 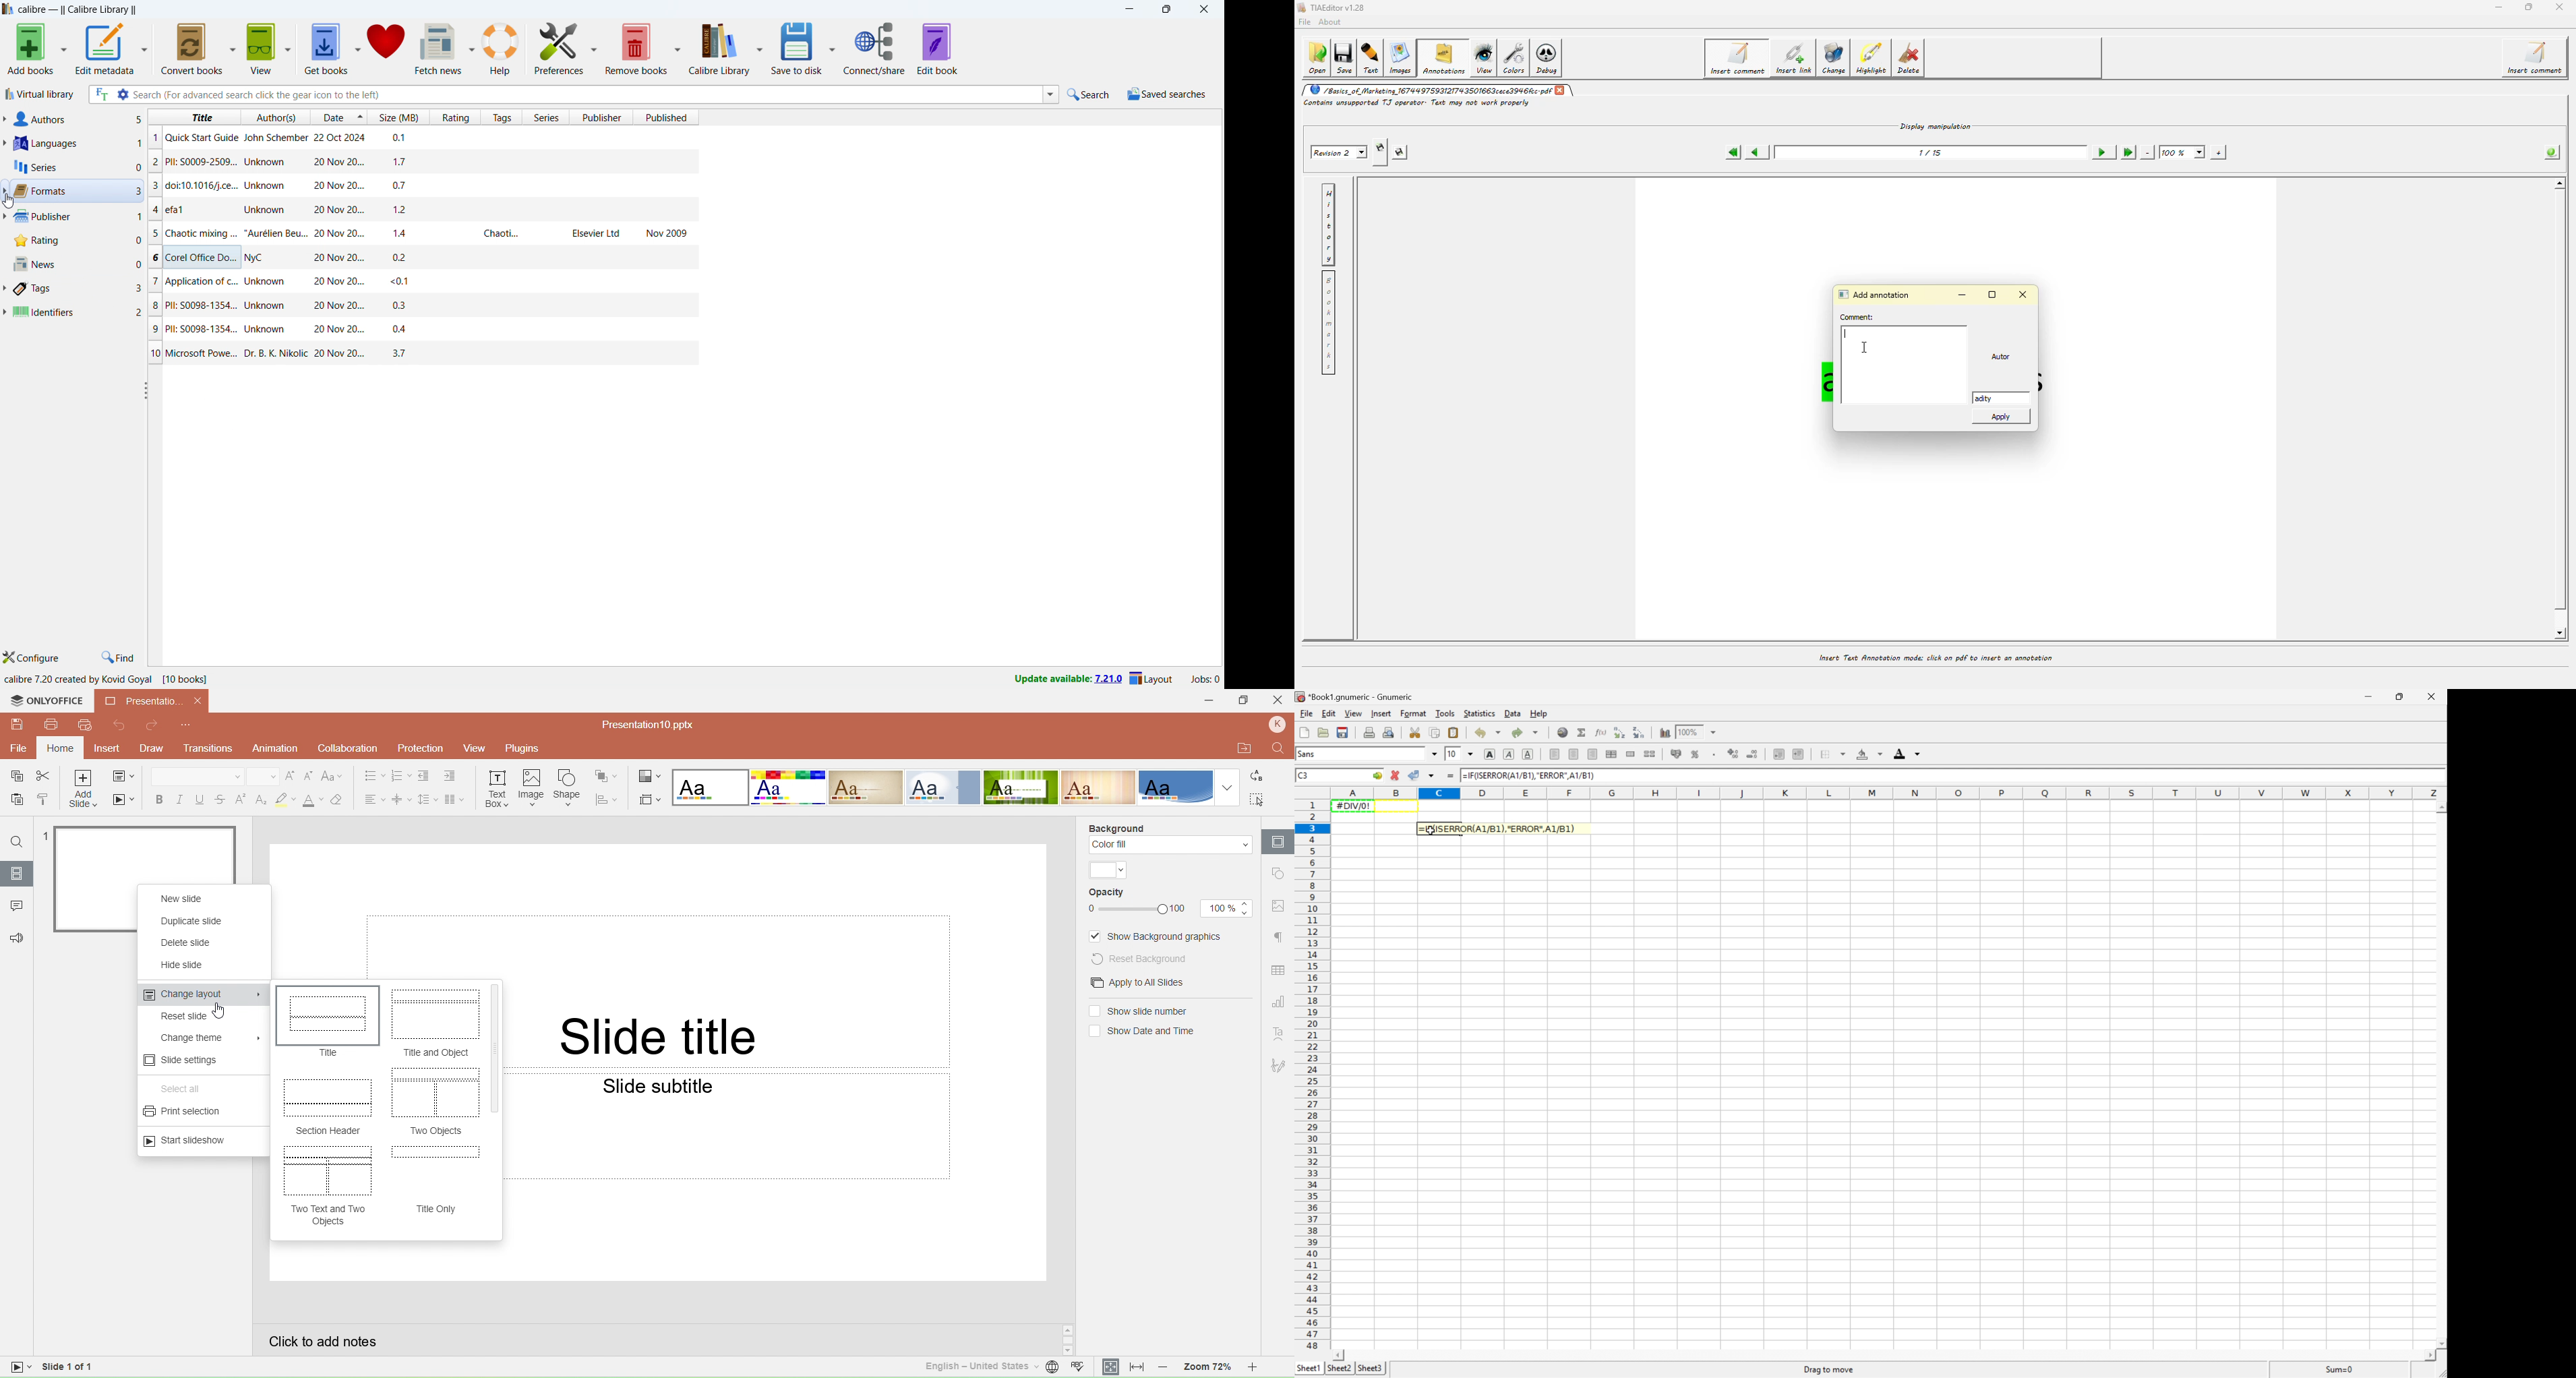 What do you see at coordinates (1307, 714) in the screenshot?
I see `File` at bounding box center [1307, 714].